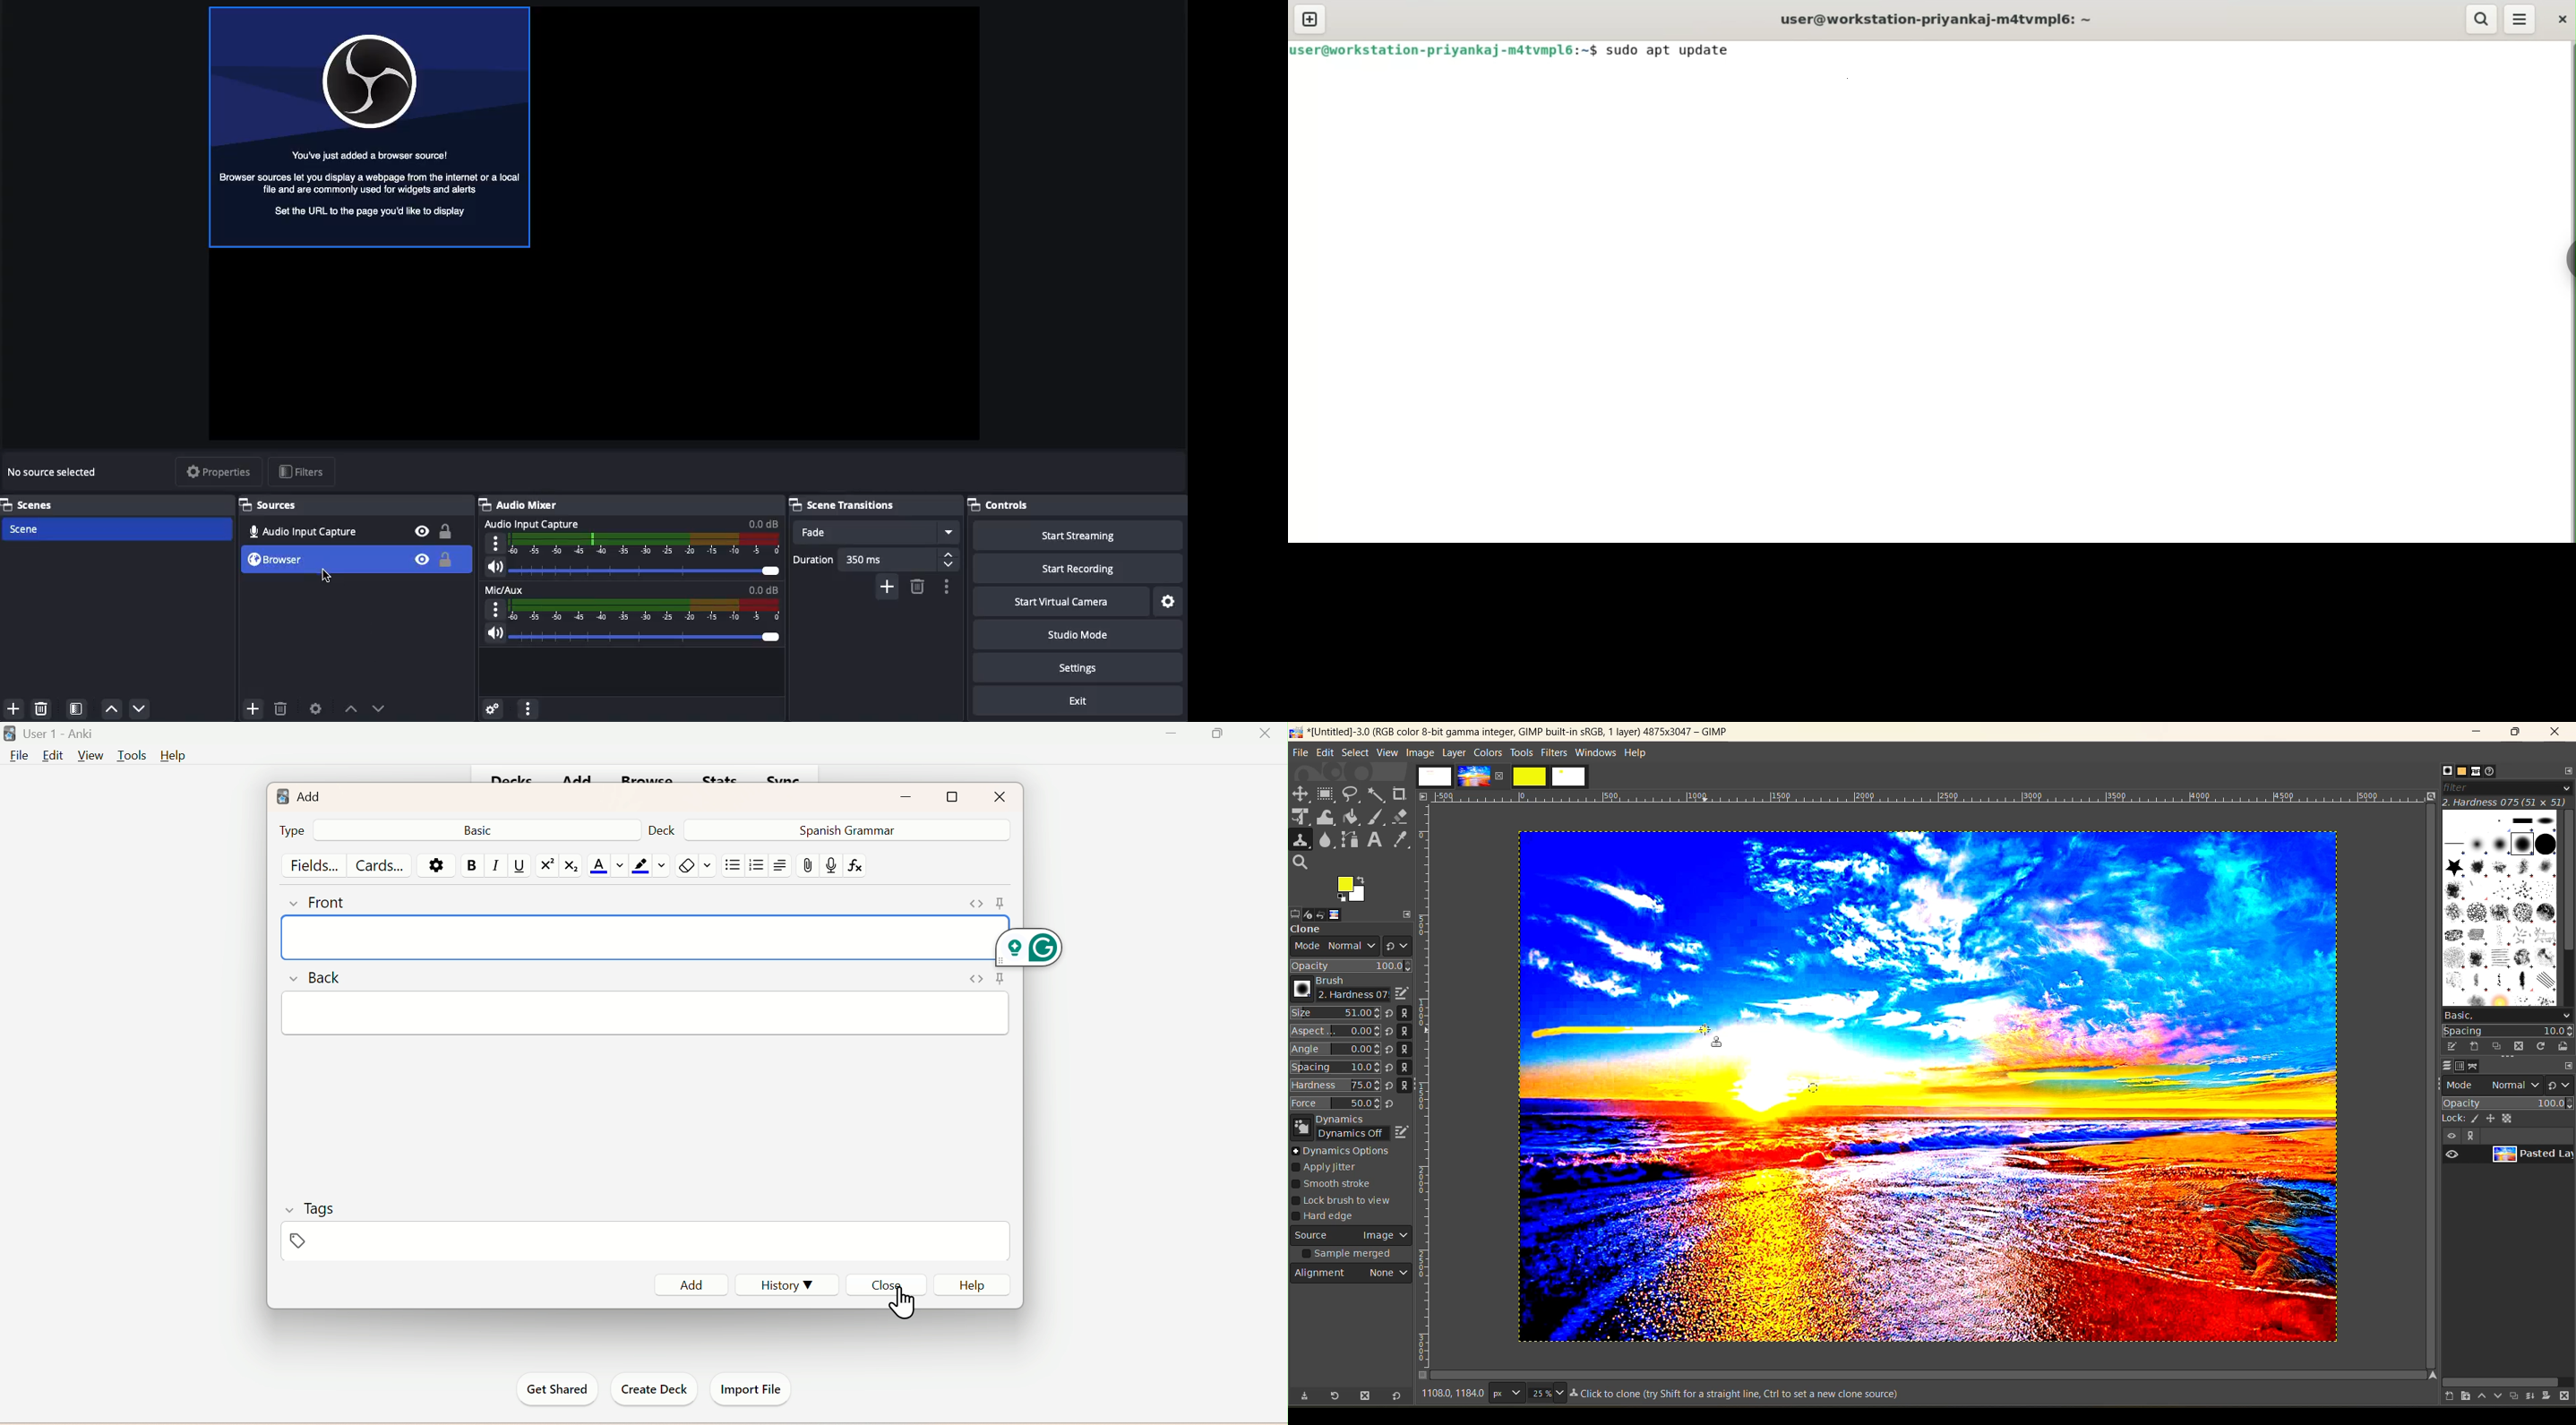 Image resolution: width=2576 pixels, height=1428 pixels. Describe the element at coordinates (1349, 839) in the screenshot. I see `path tool` at that location.